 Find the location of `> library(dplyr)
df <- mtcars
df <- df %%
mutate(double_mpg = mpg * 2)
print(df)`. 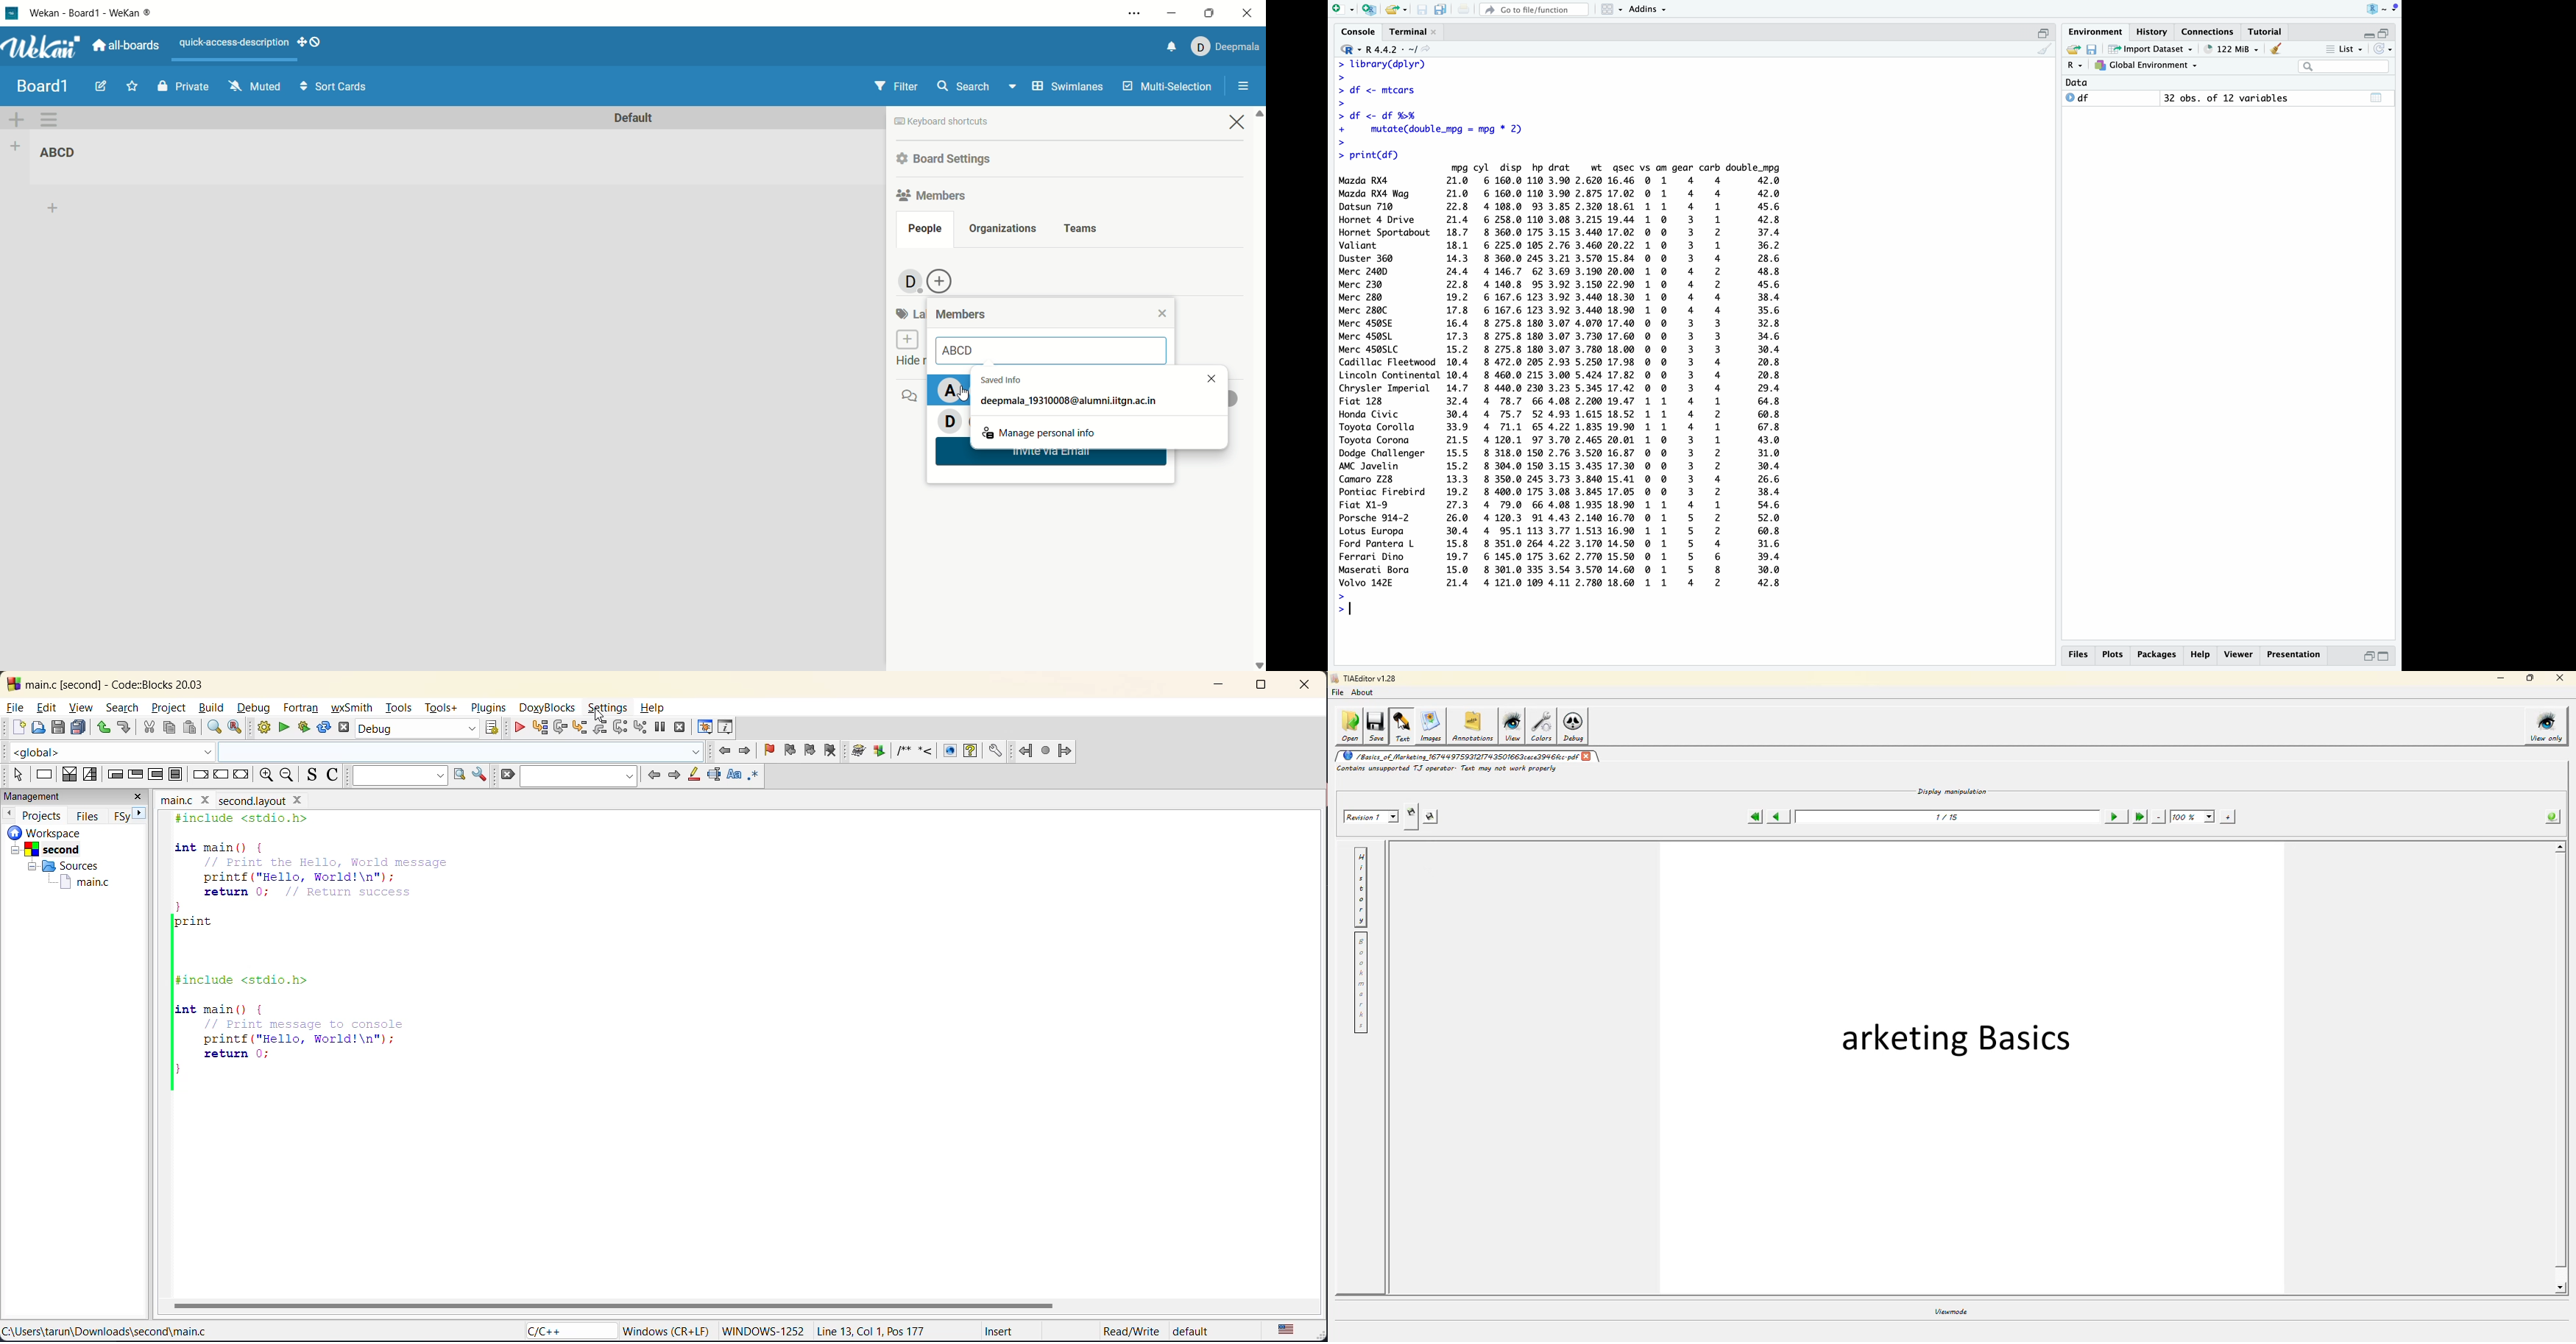

> library(dplyr)
df <- mtcars
df <- df %%
mutate(double_mpg = mpg * 2)
print(df) is located at coordinates (1433, 110).